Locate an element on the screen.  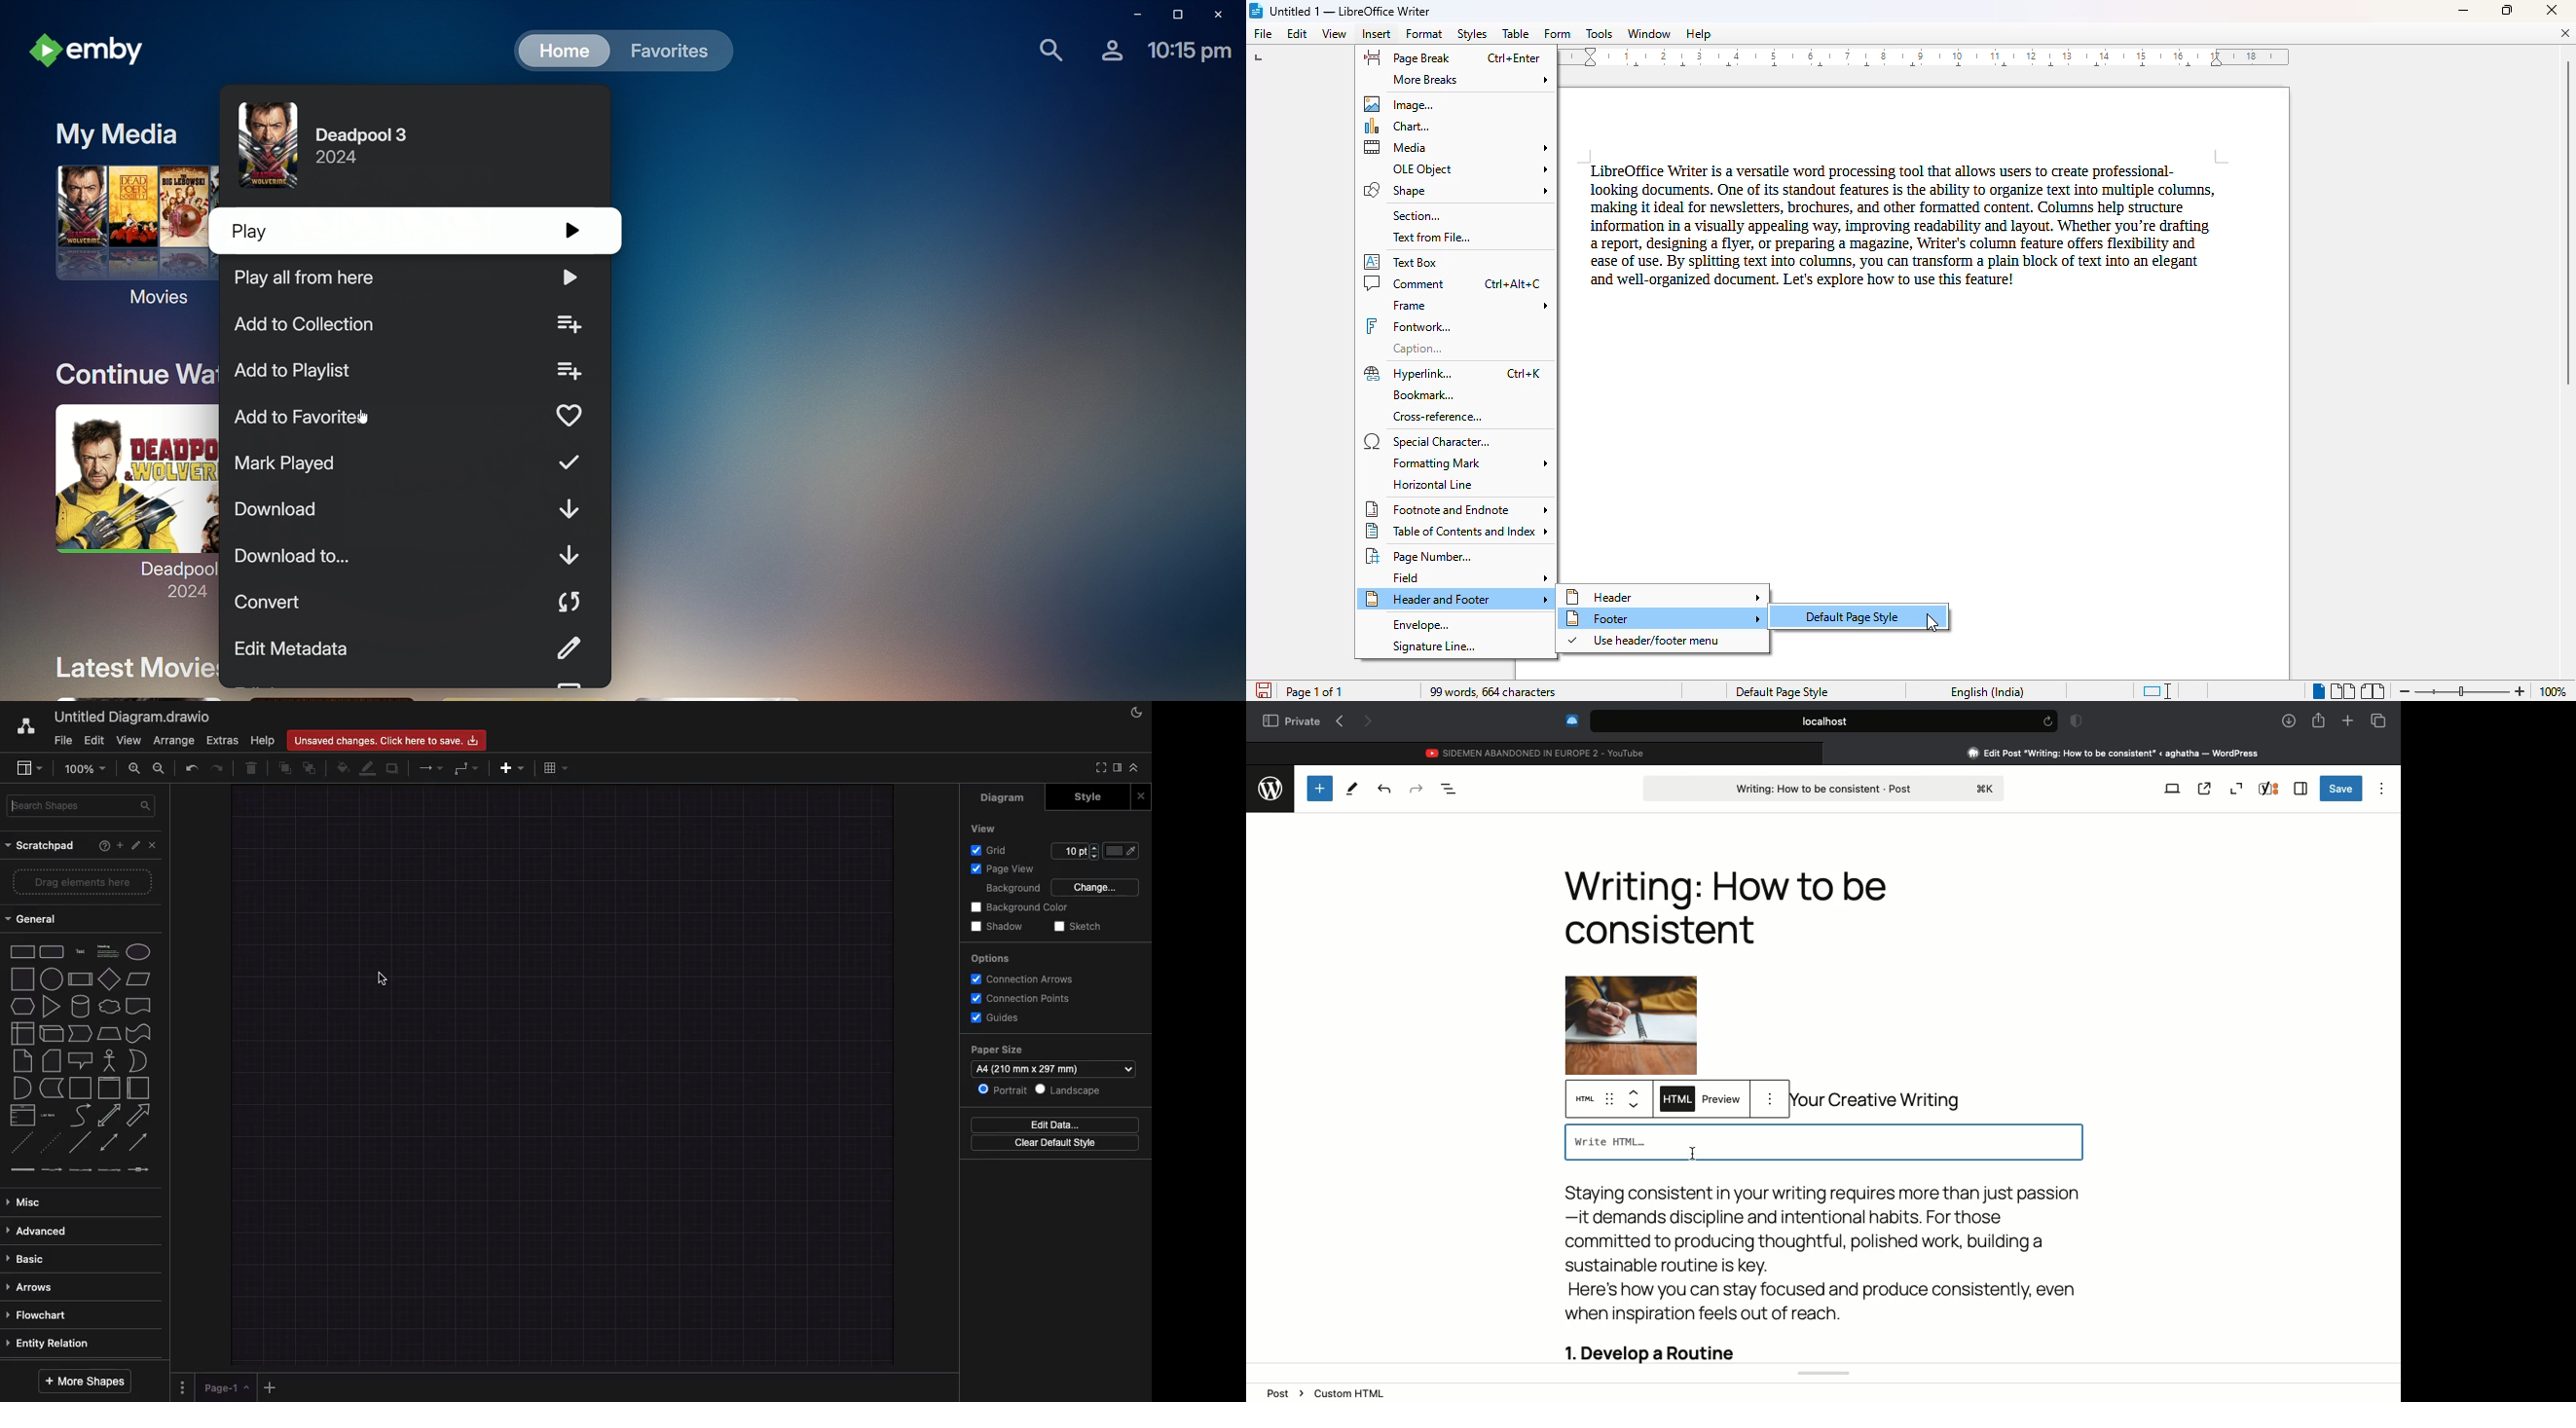
Search bar is located at coordinates (1808, 721).